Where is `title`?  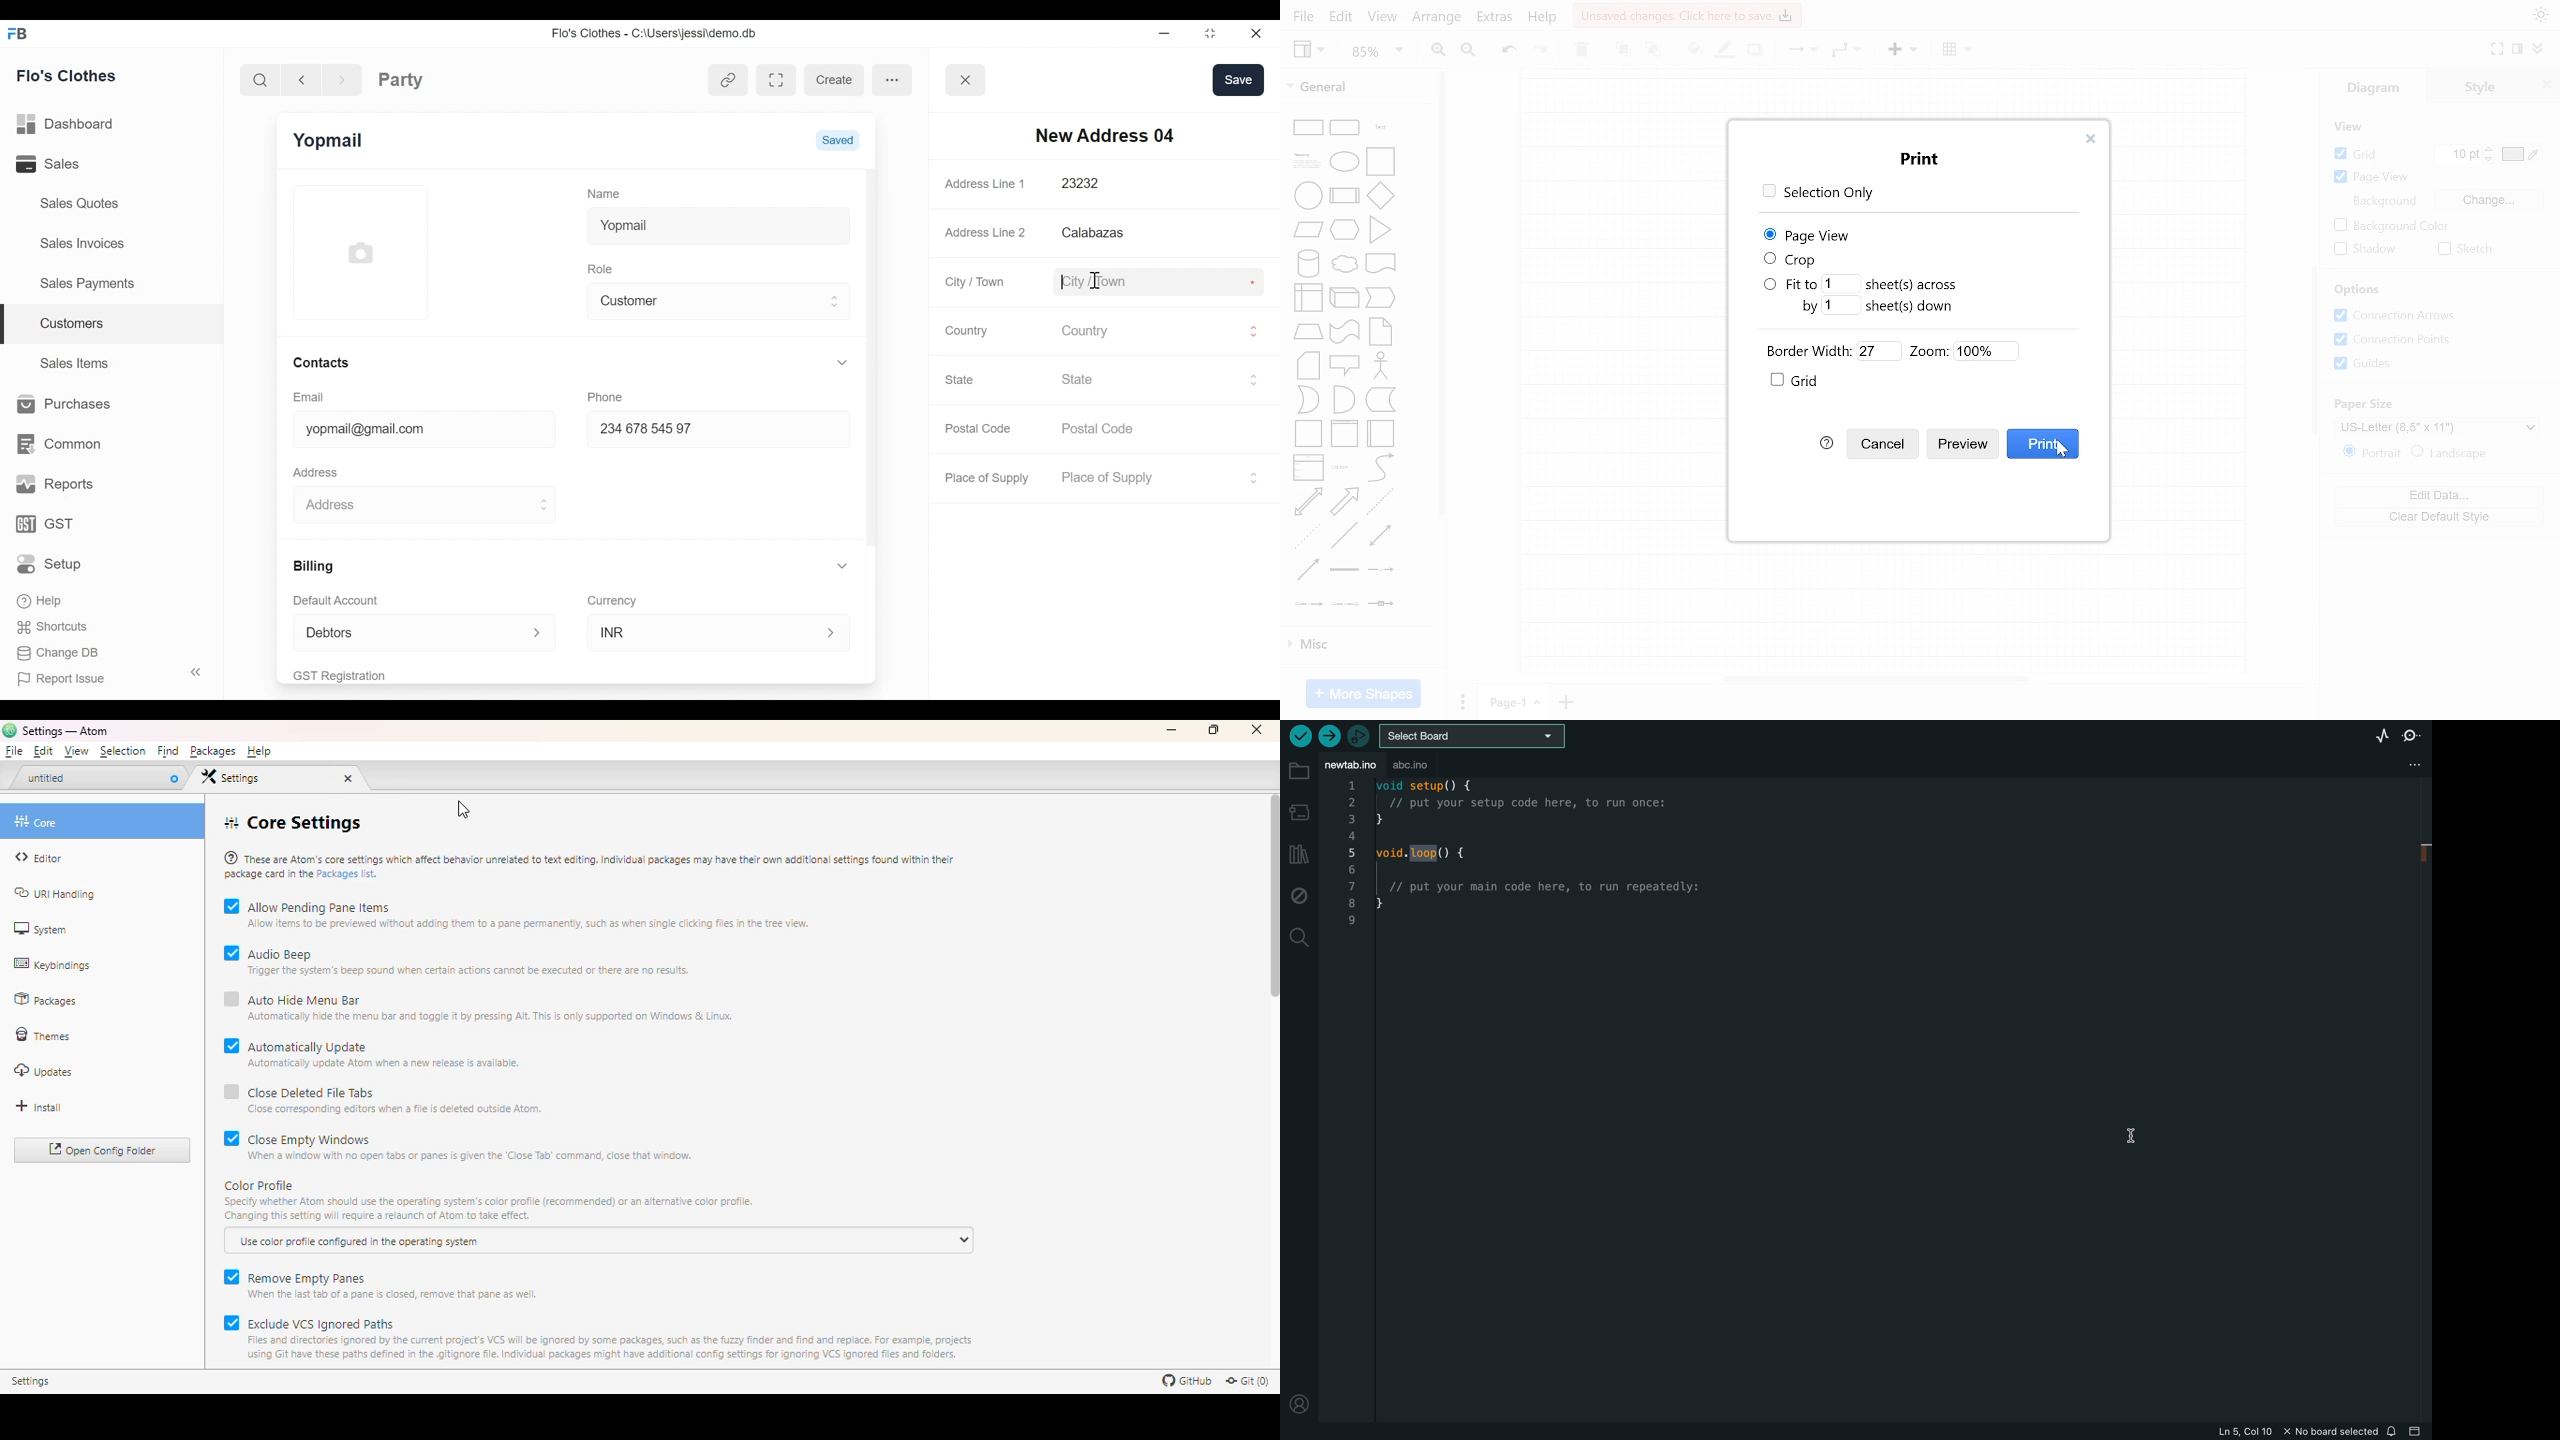
title is located at coordinates (66, 730).